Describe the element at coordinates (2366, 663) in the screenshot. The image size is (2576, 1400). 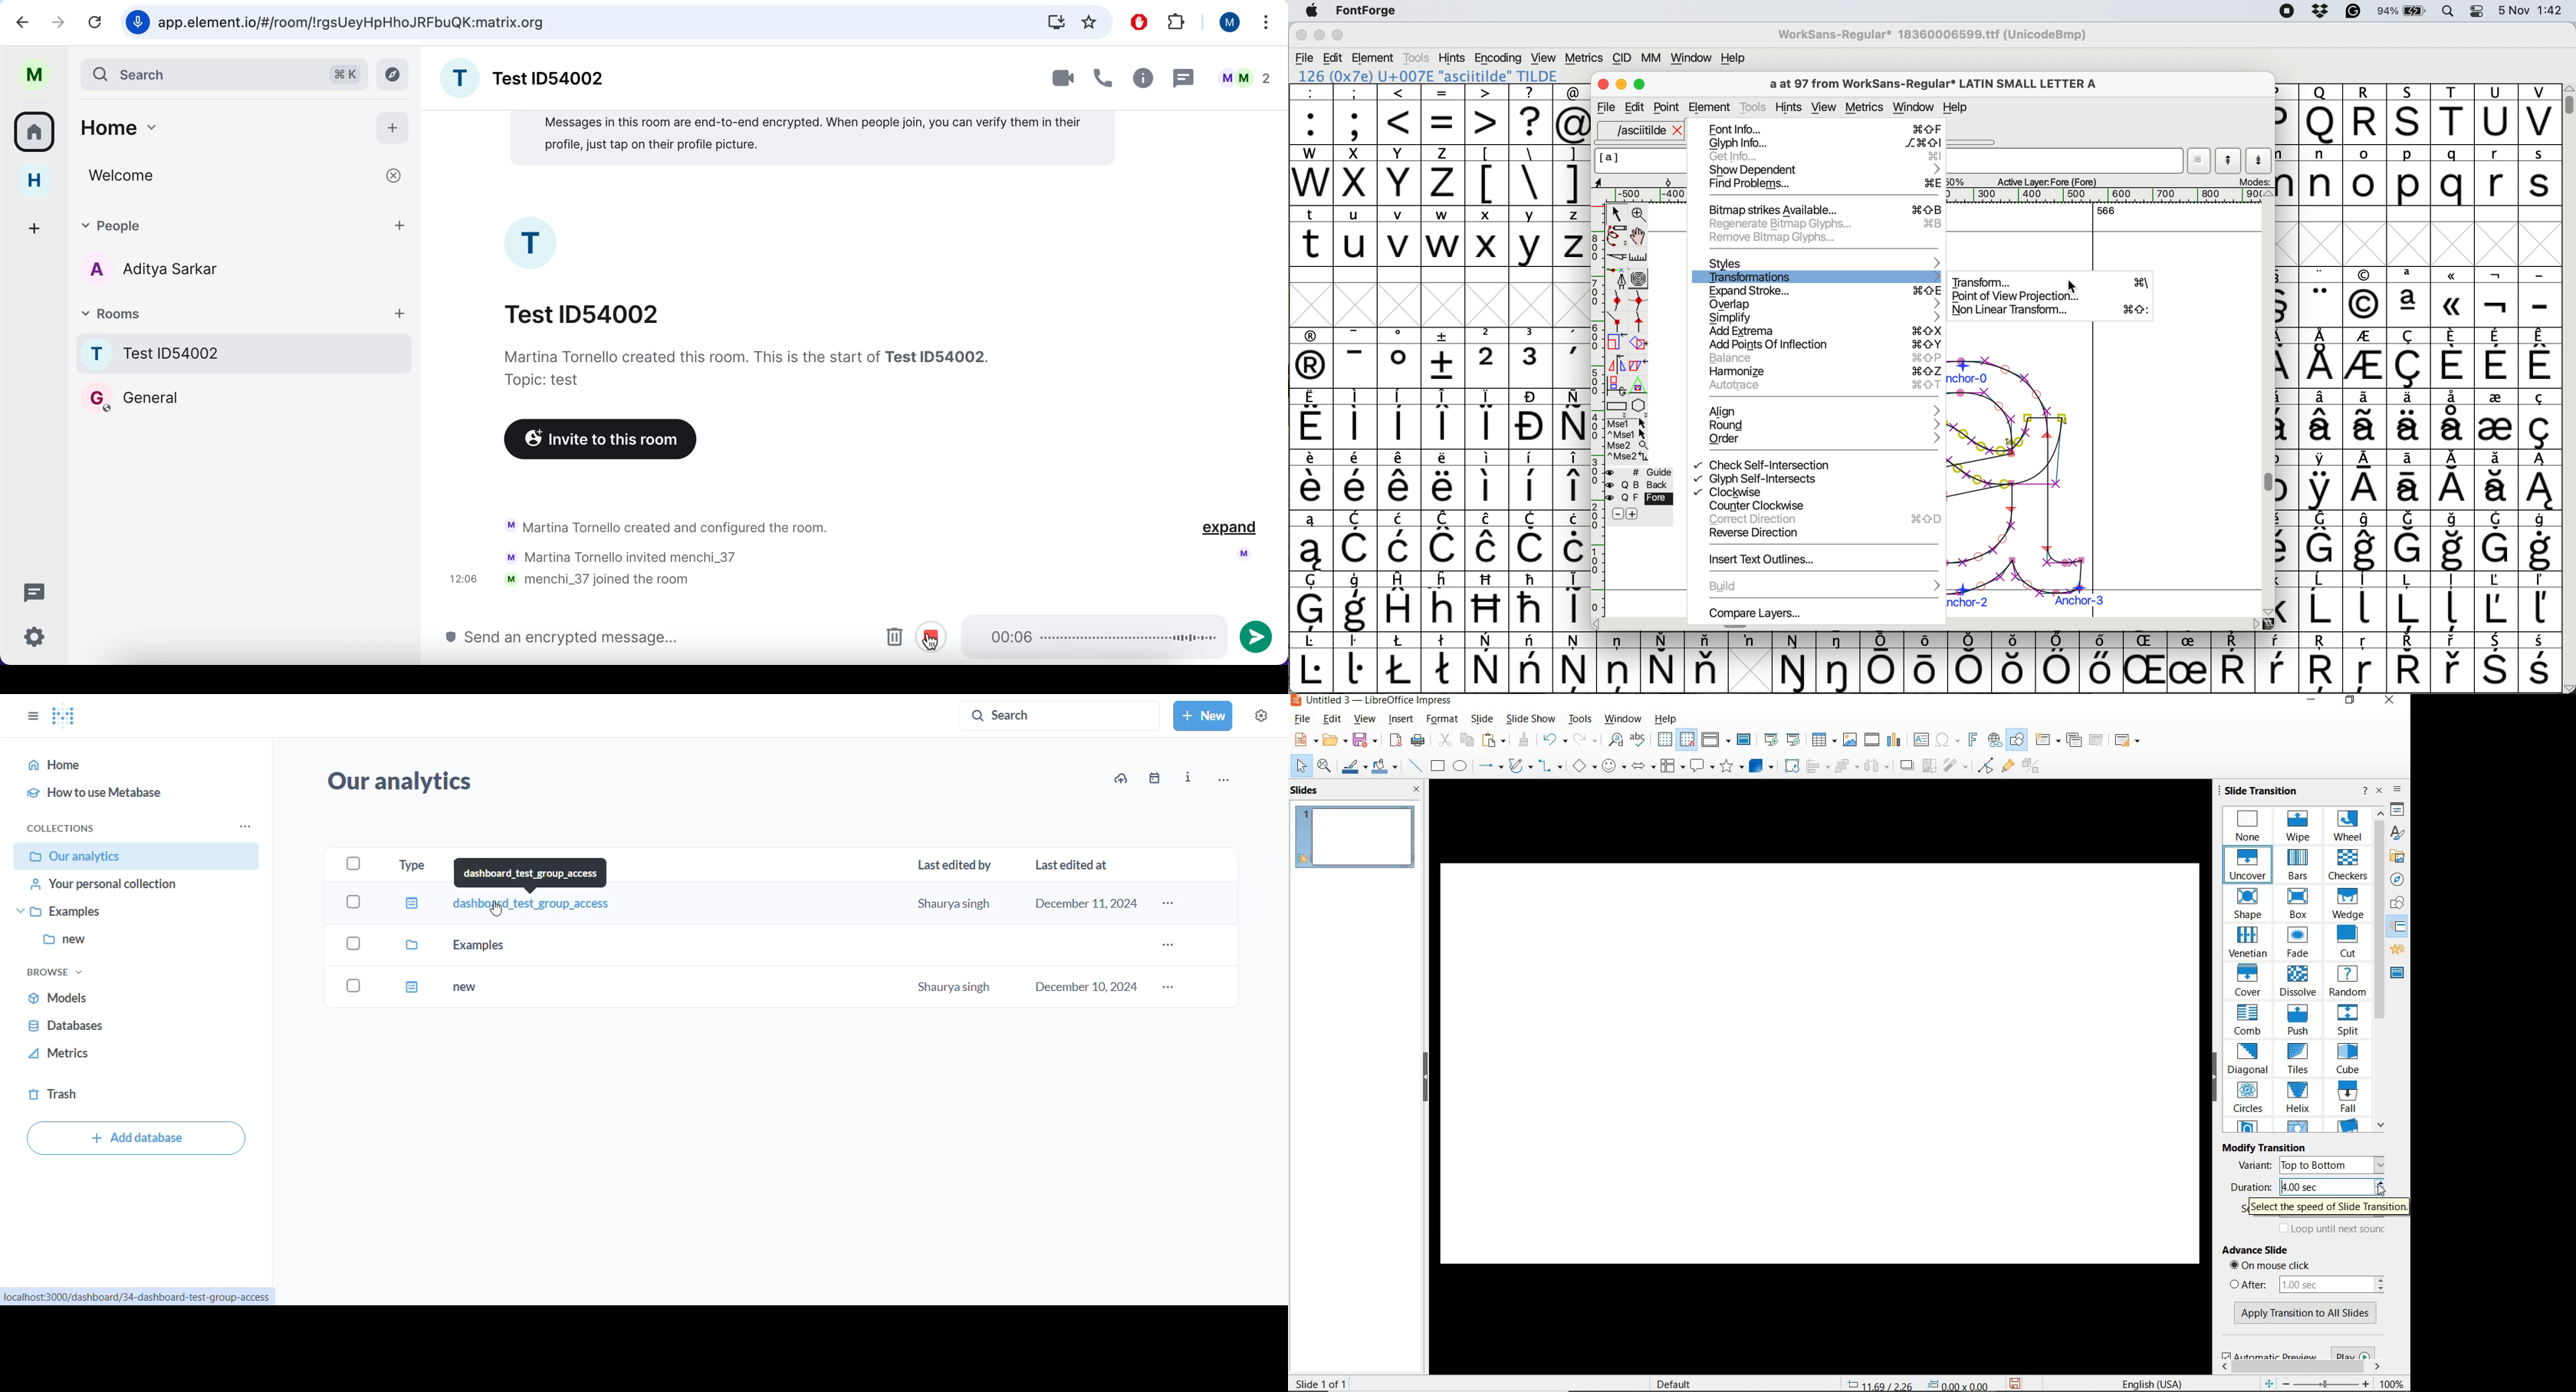
I see `` at that location.